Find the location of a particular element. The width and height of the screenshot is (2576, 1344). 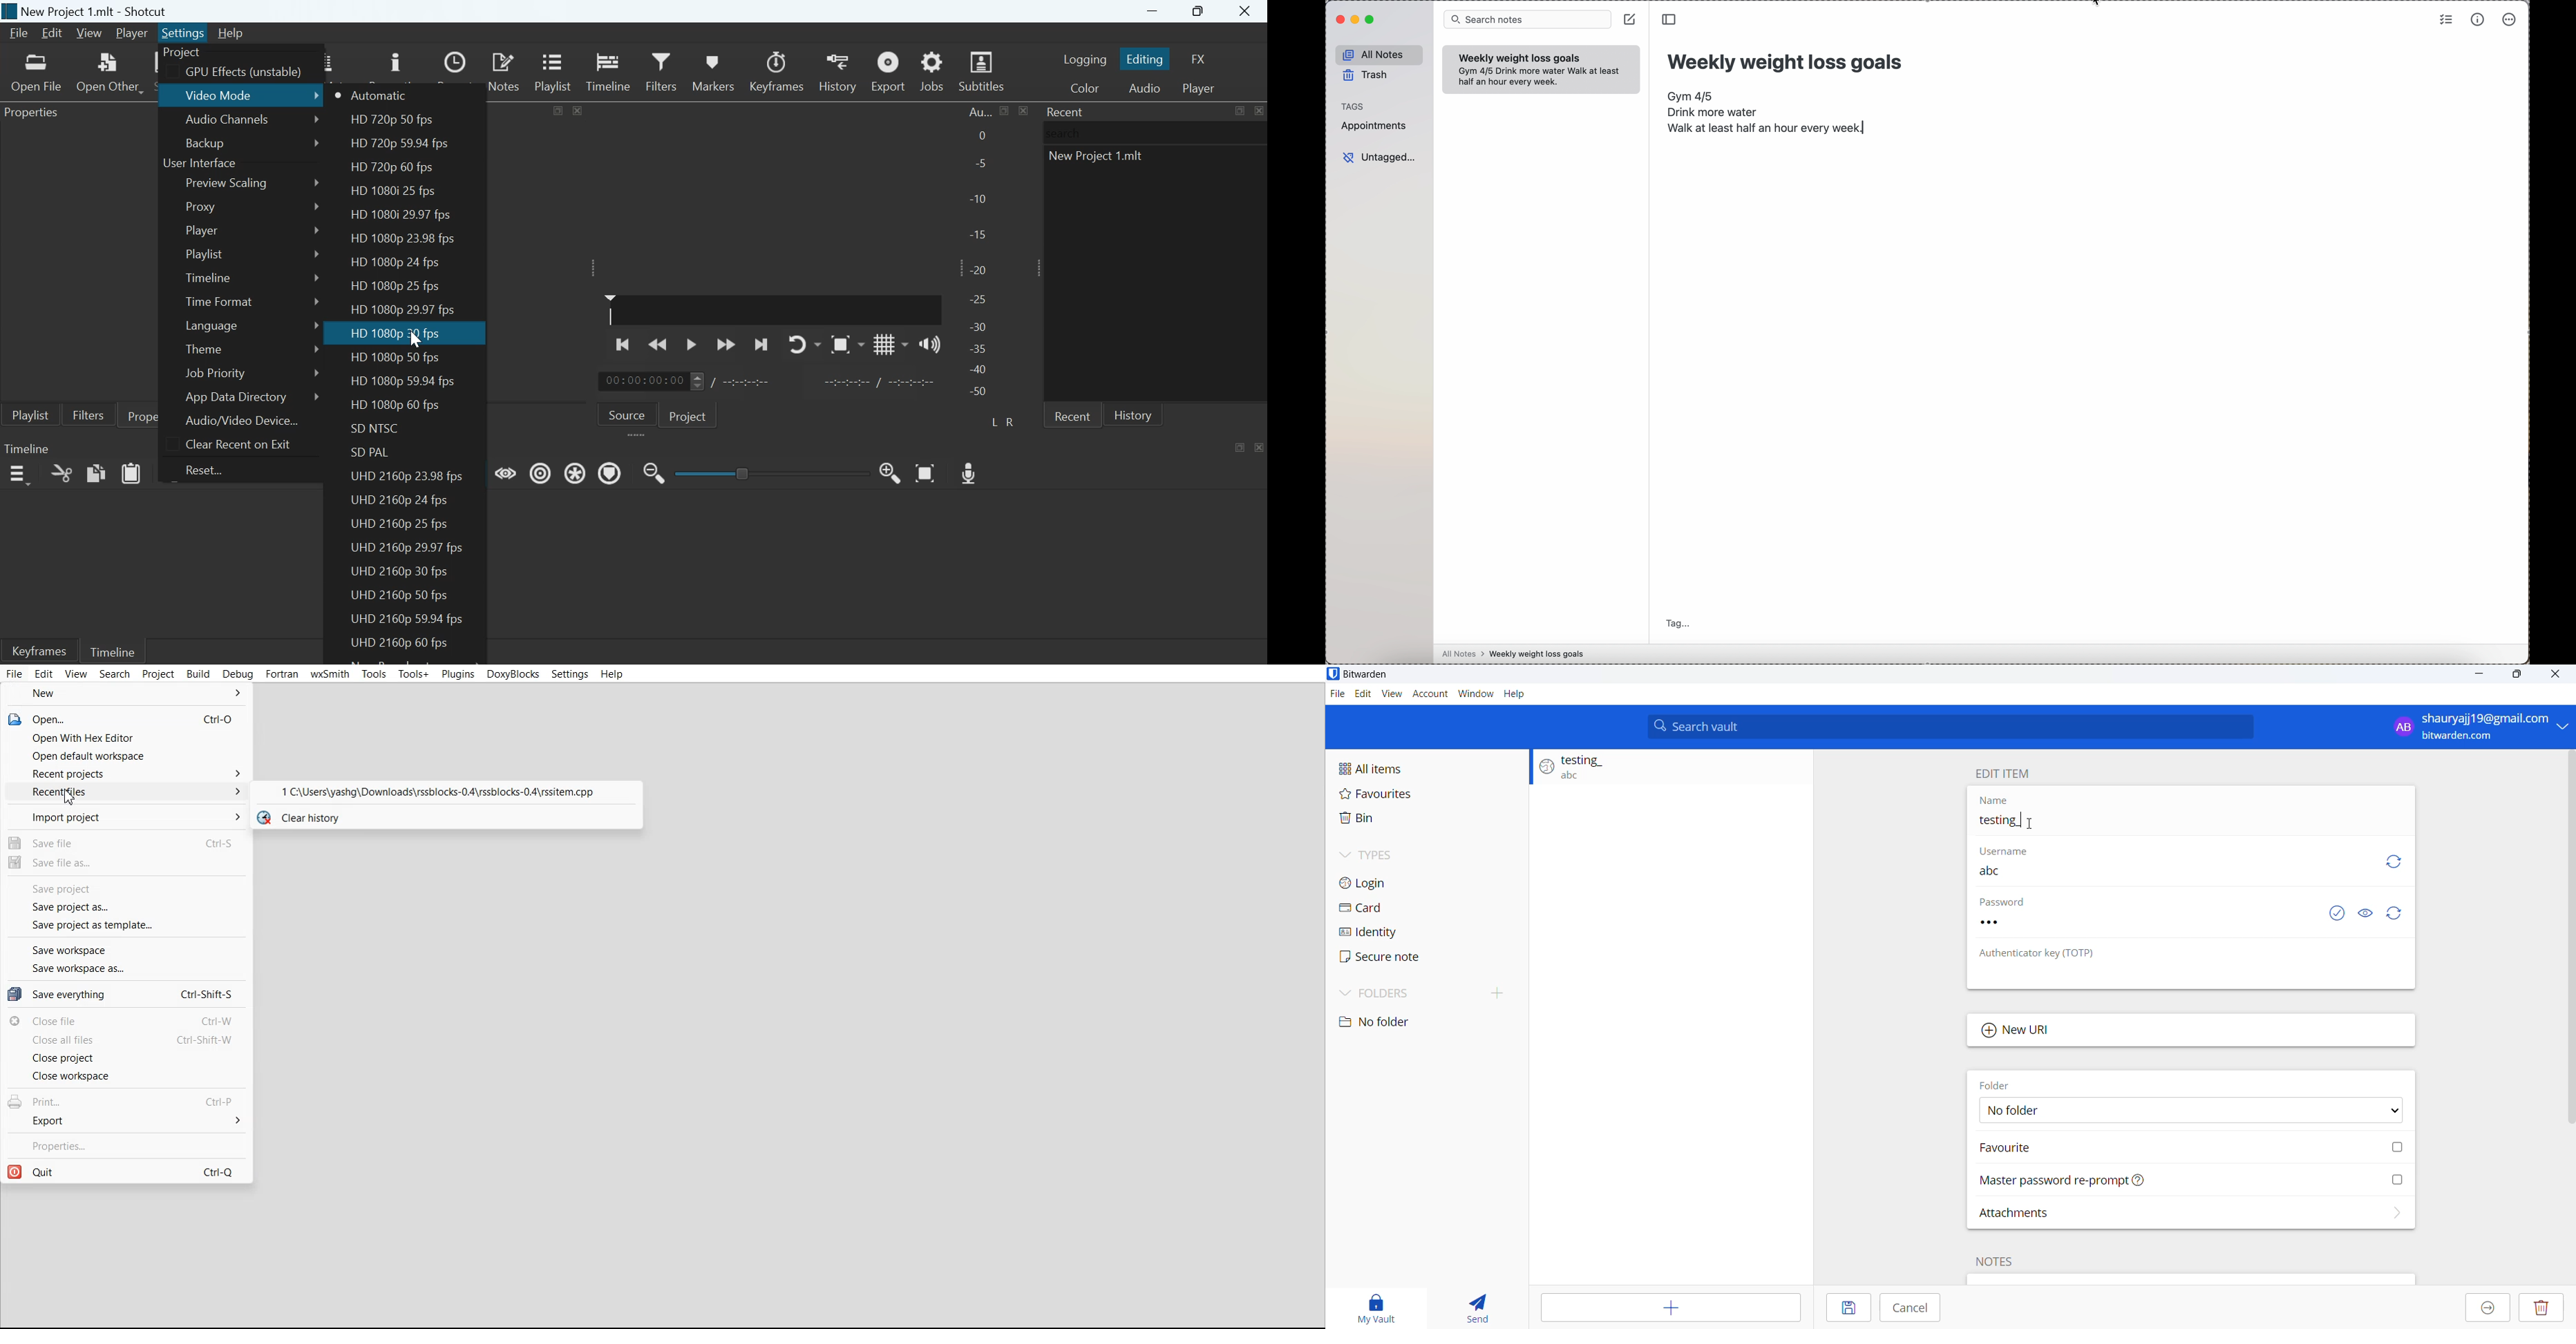

Skip to the previous point is located at coordinates (624, 343).